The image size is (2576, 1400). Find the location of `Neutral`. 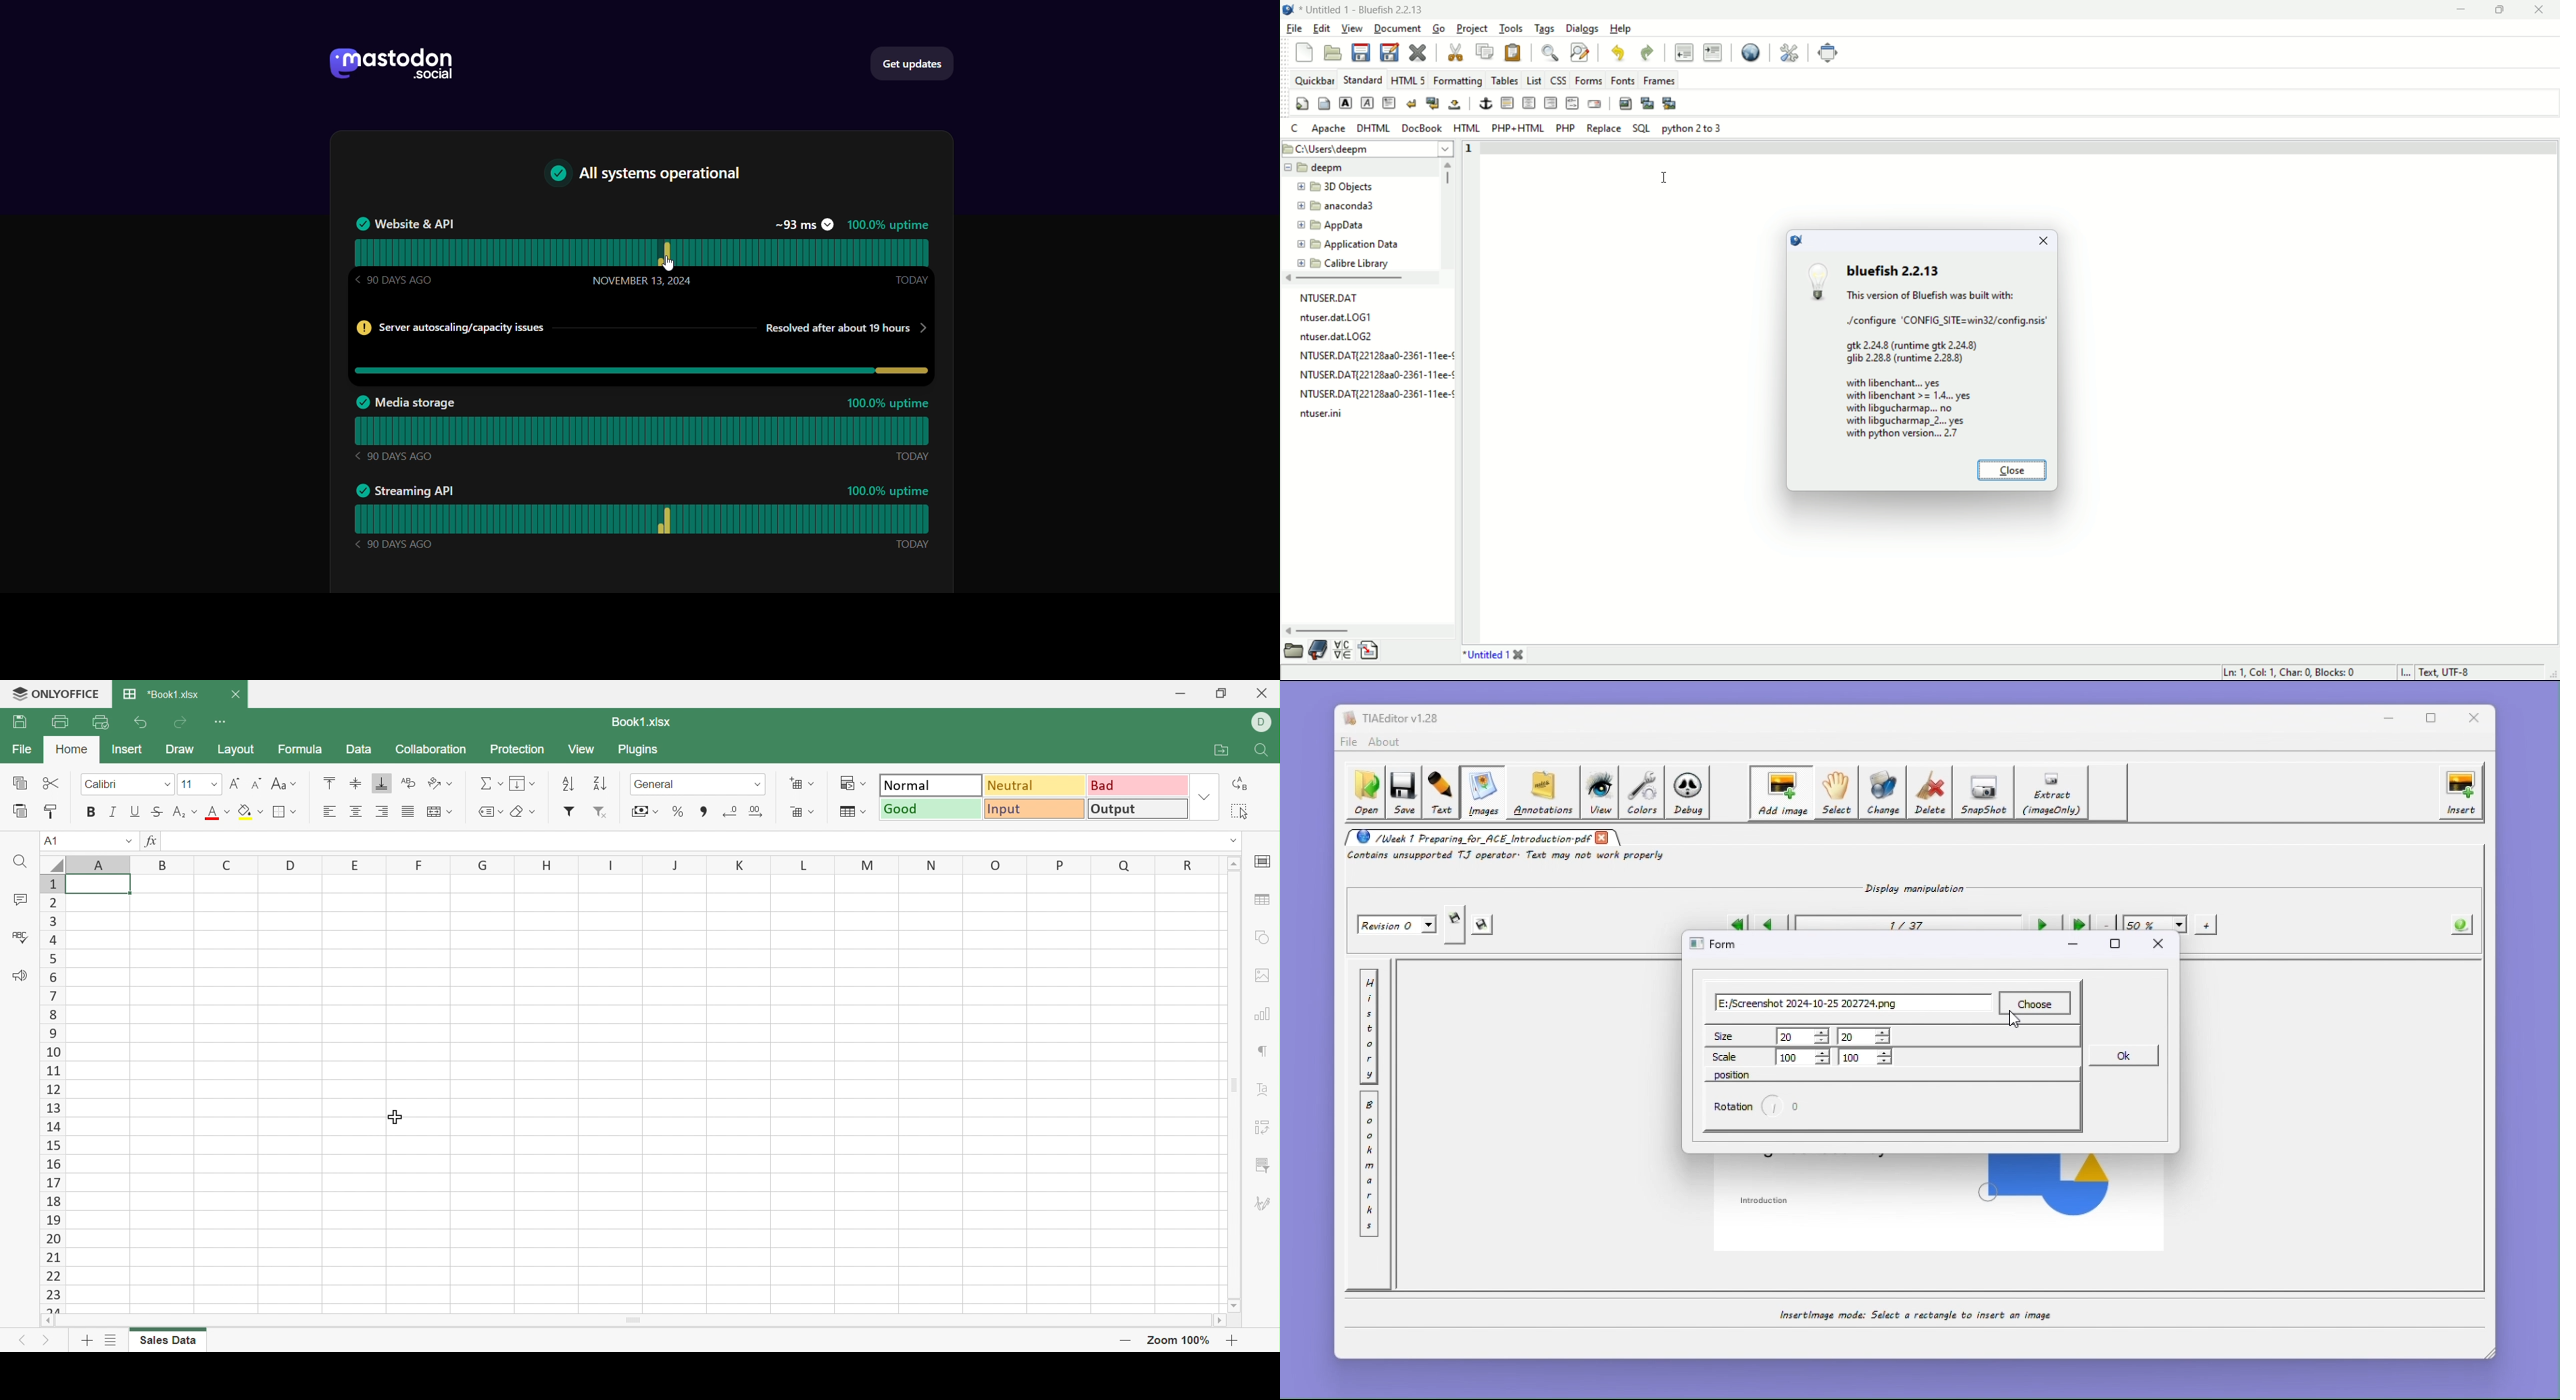

Neutral is located at coordinates (1034, 785).